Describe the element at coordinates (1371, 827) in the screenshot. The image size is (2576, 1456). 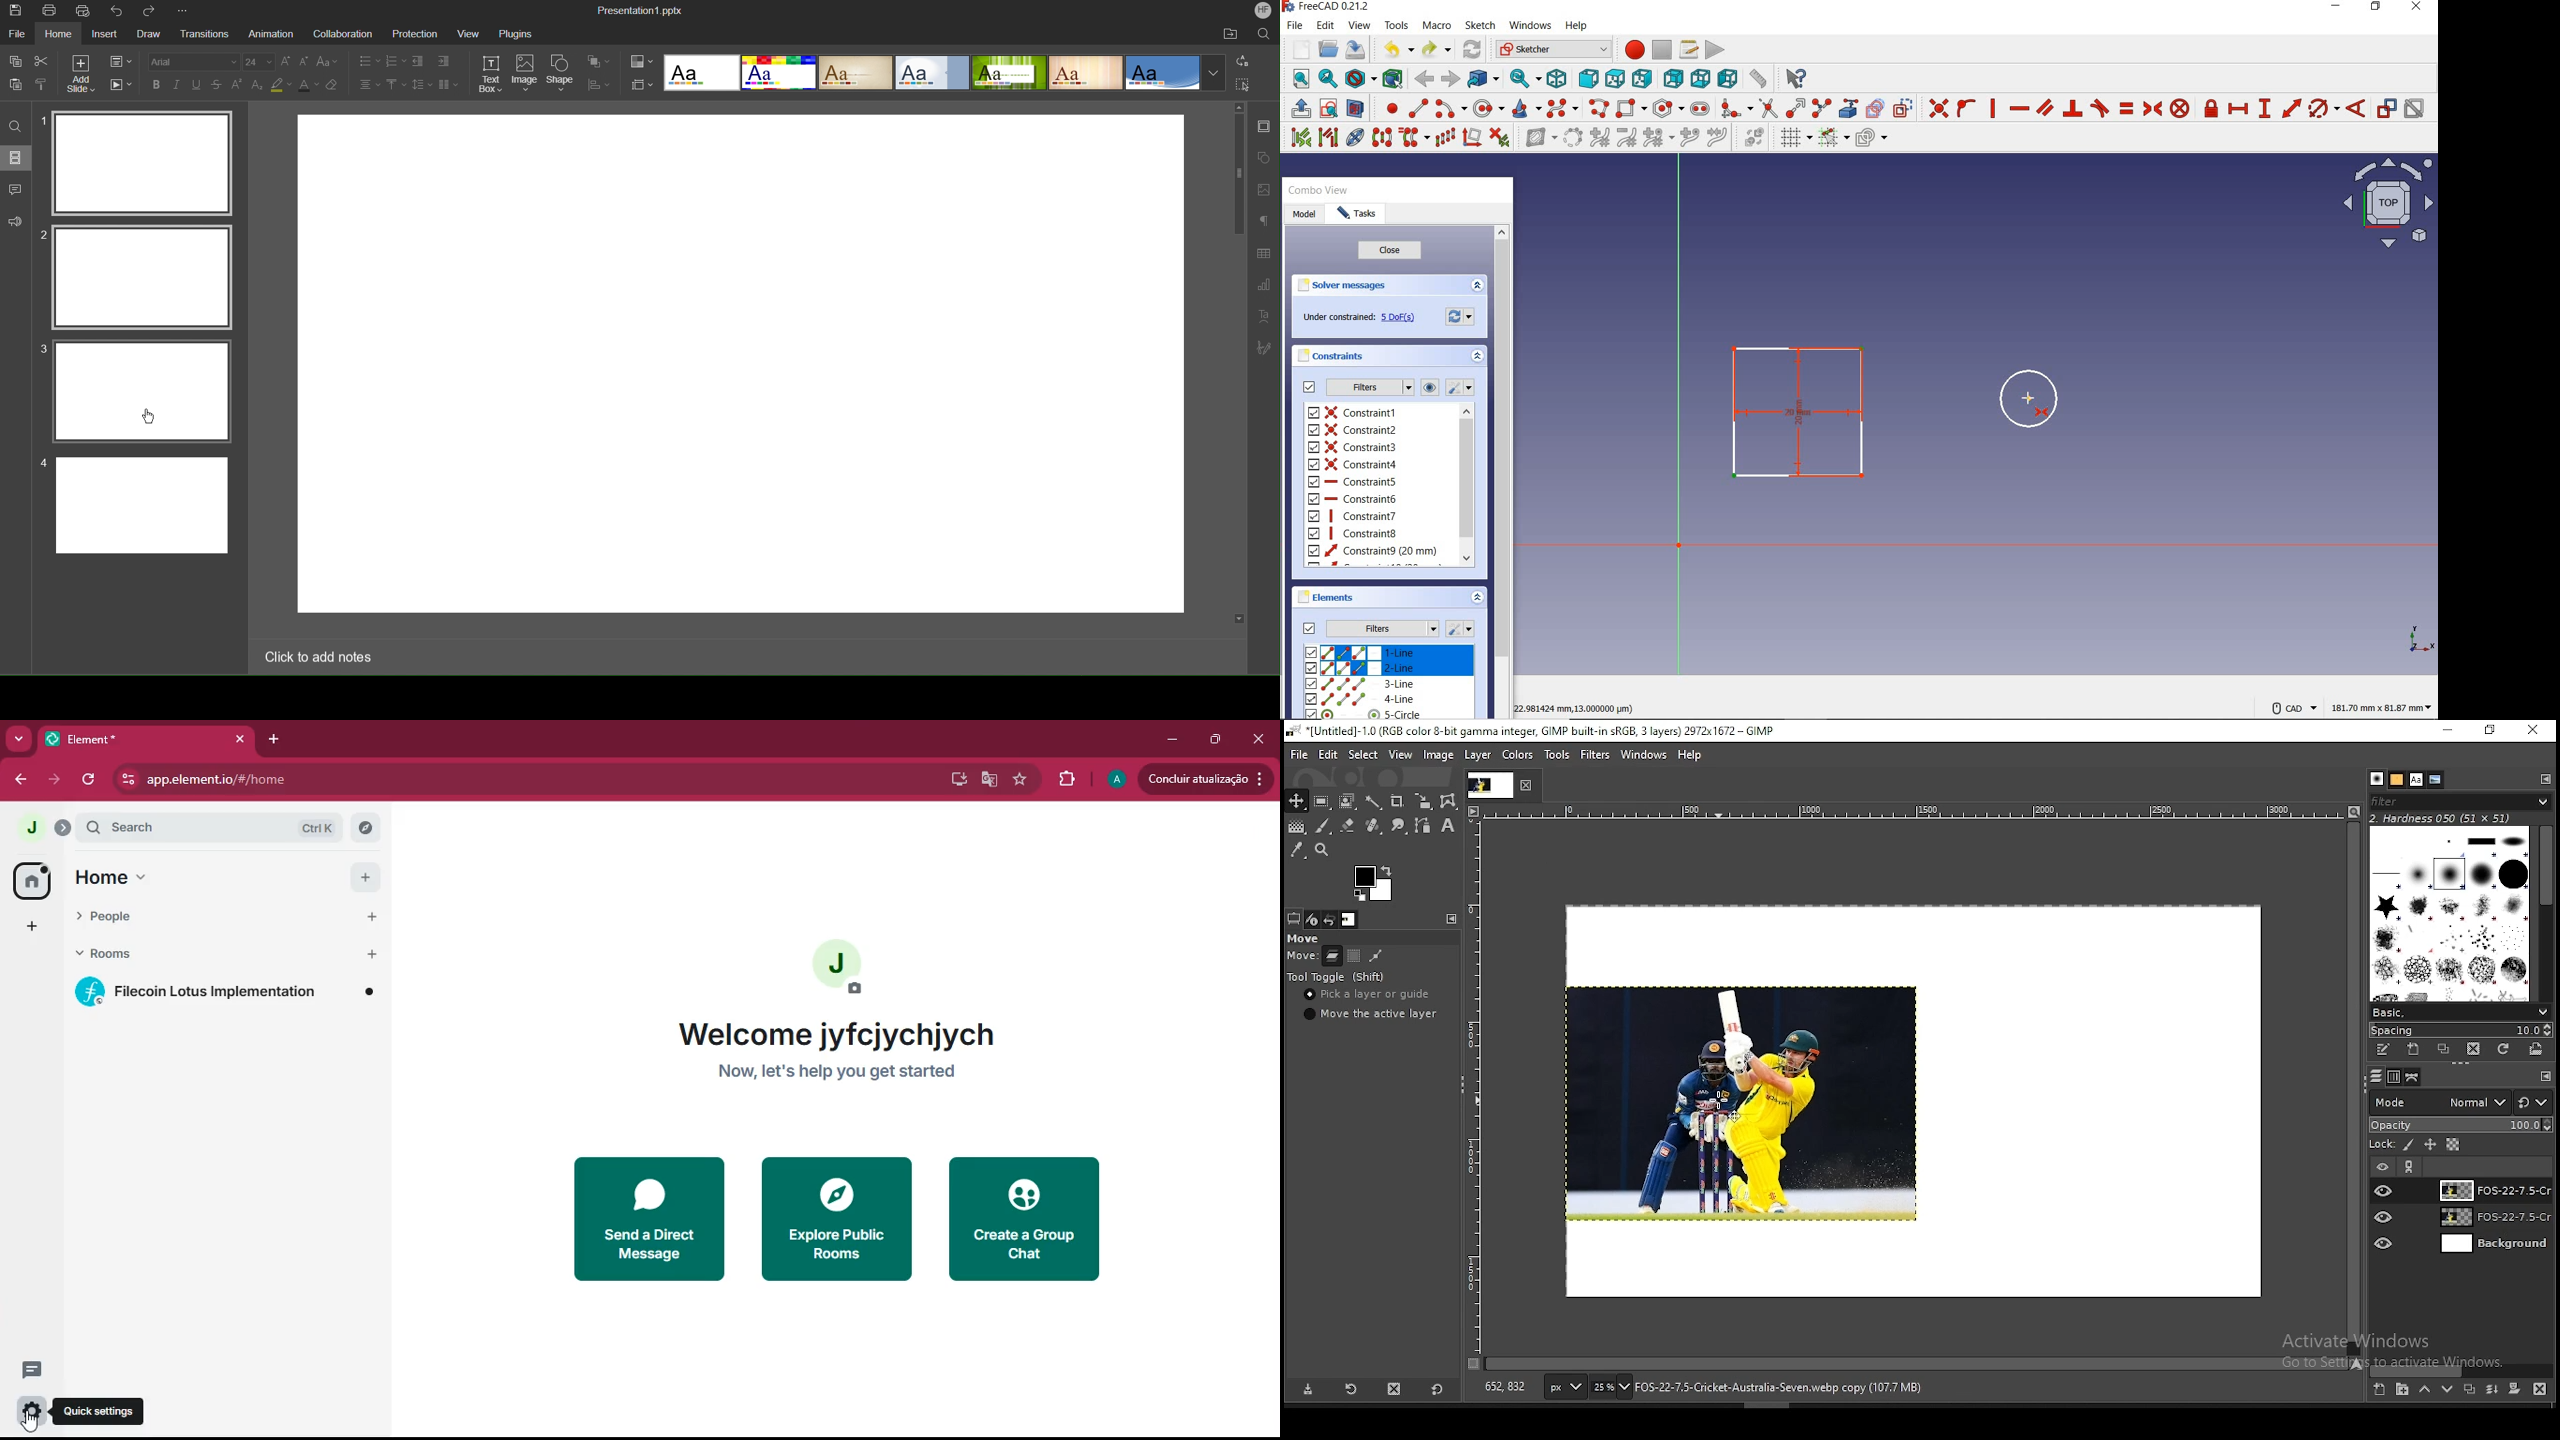
I see `heal tool` at that location.